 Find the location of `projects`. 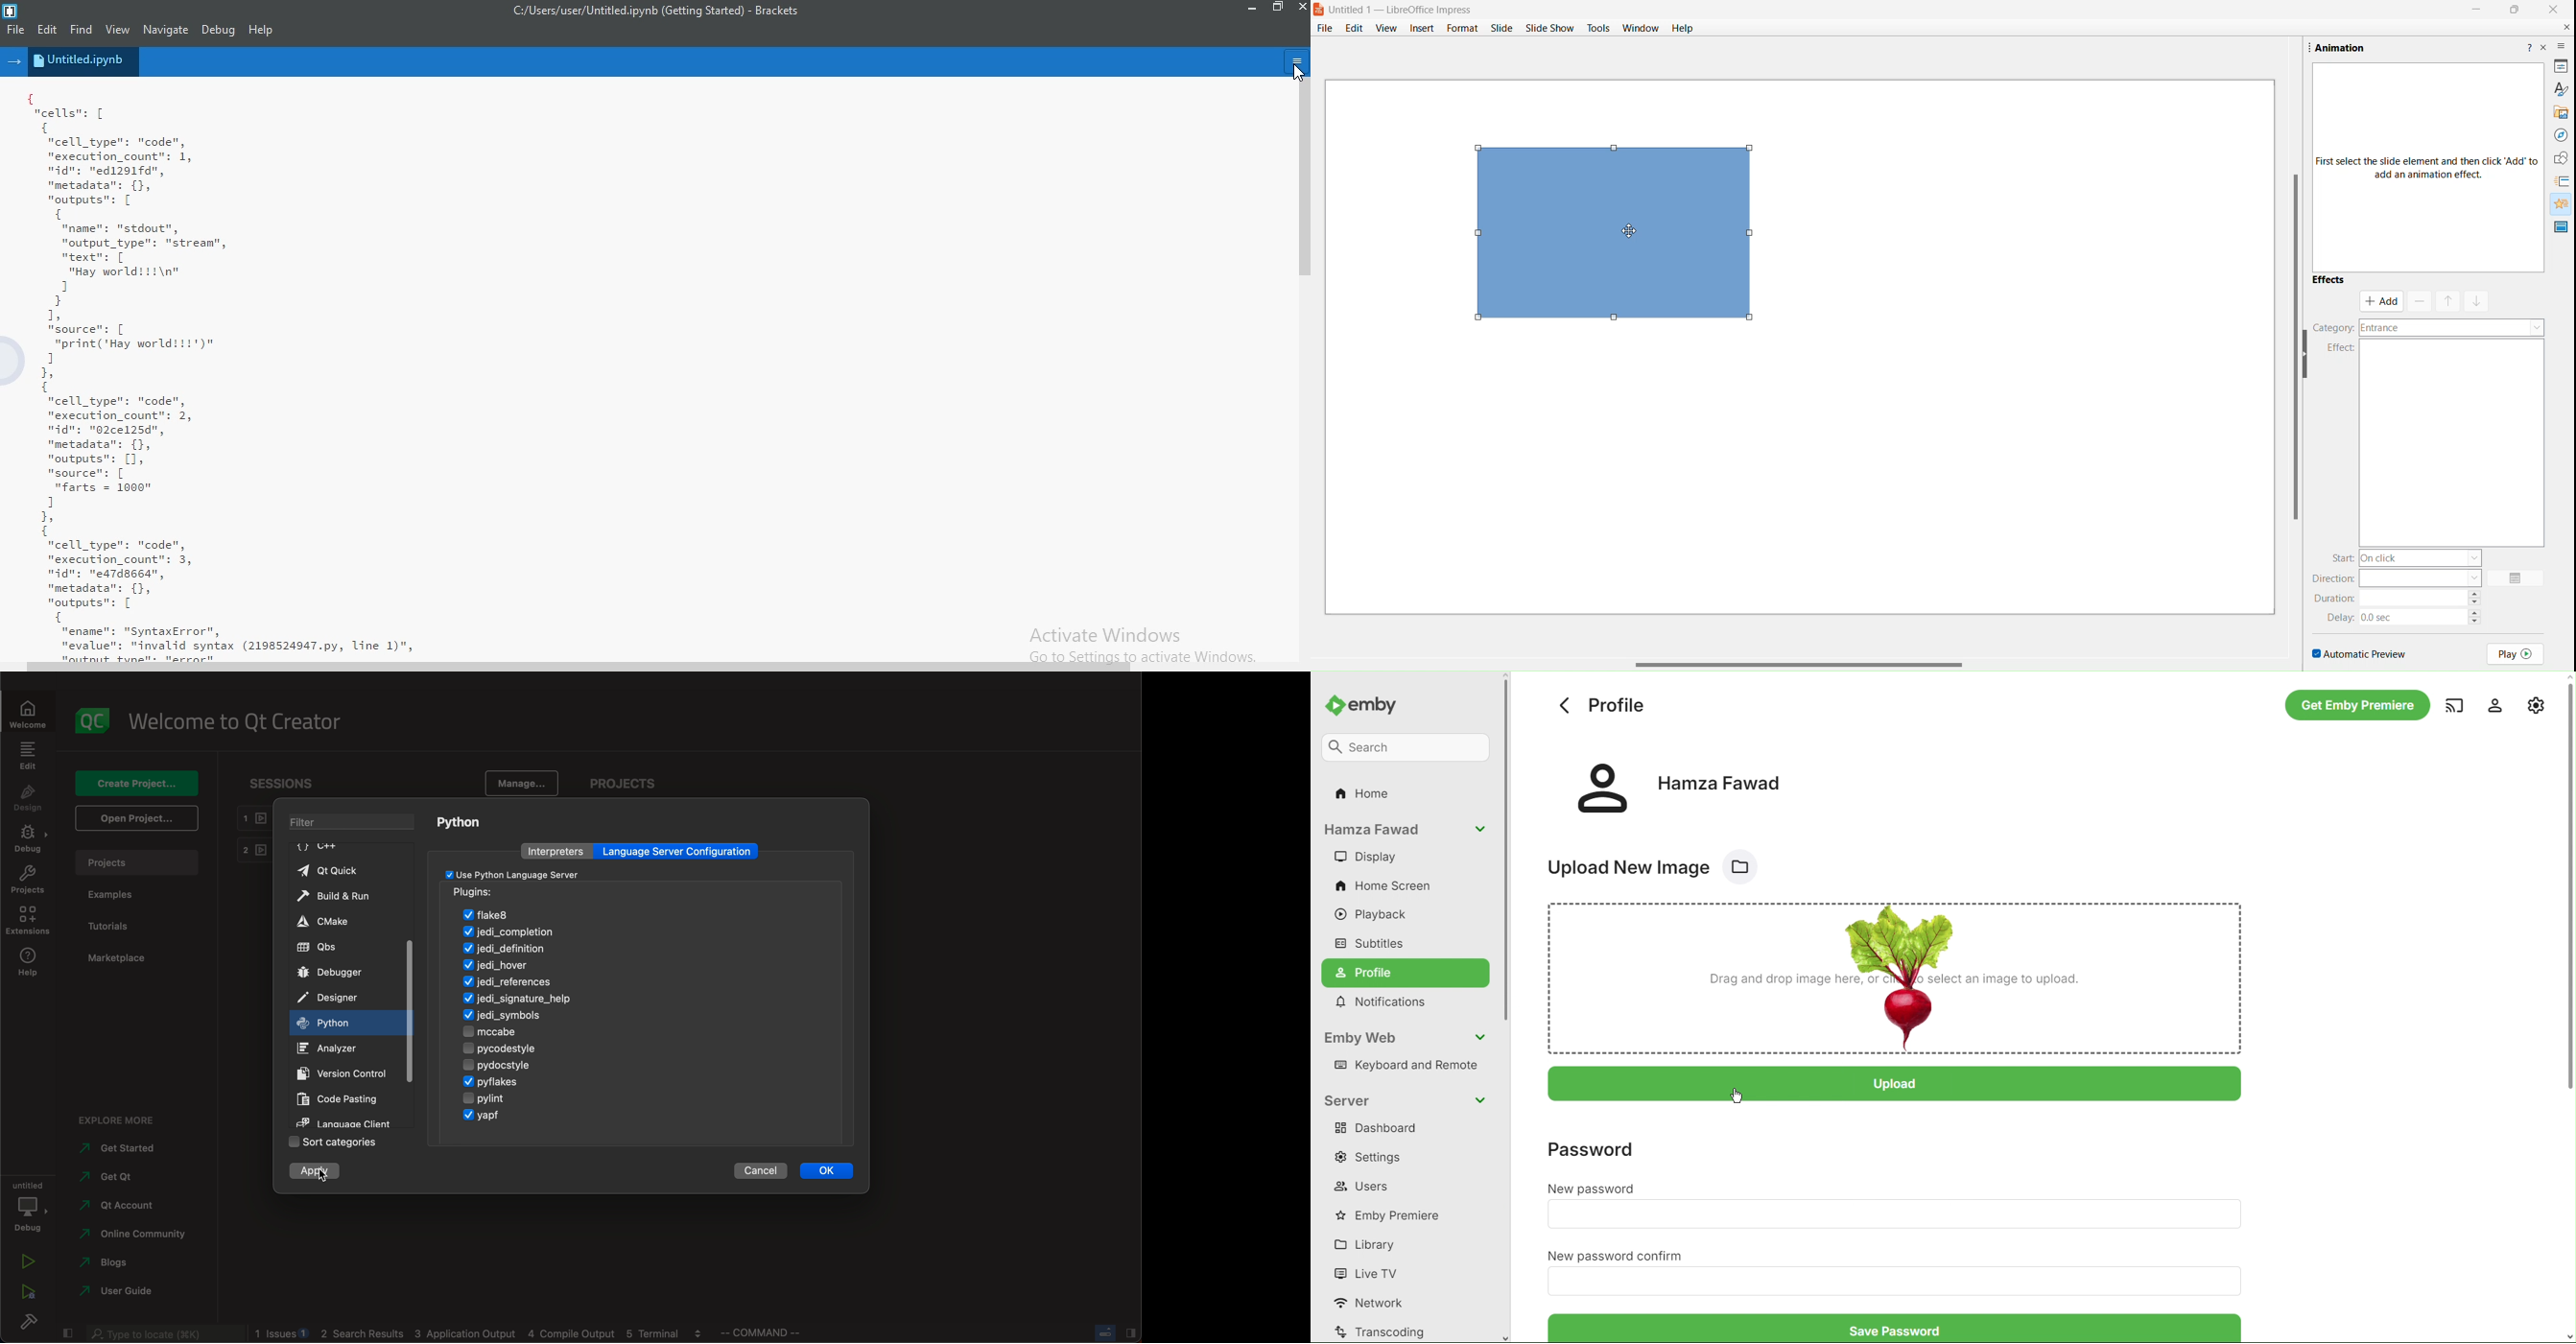

projects is located at coordinates (623, 782).